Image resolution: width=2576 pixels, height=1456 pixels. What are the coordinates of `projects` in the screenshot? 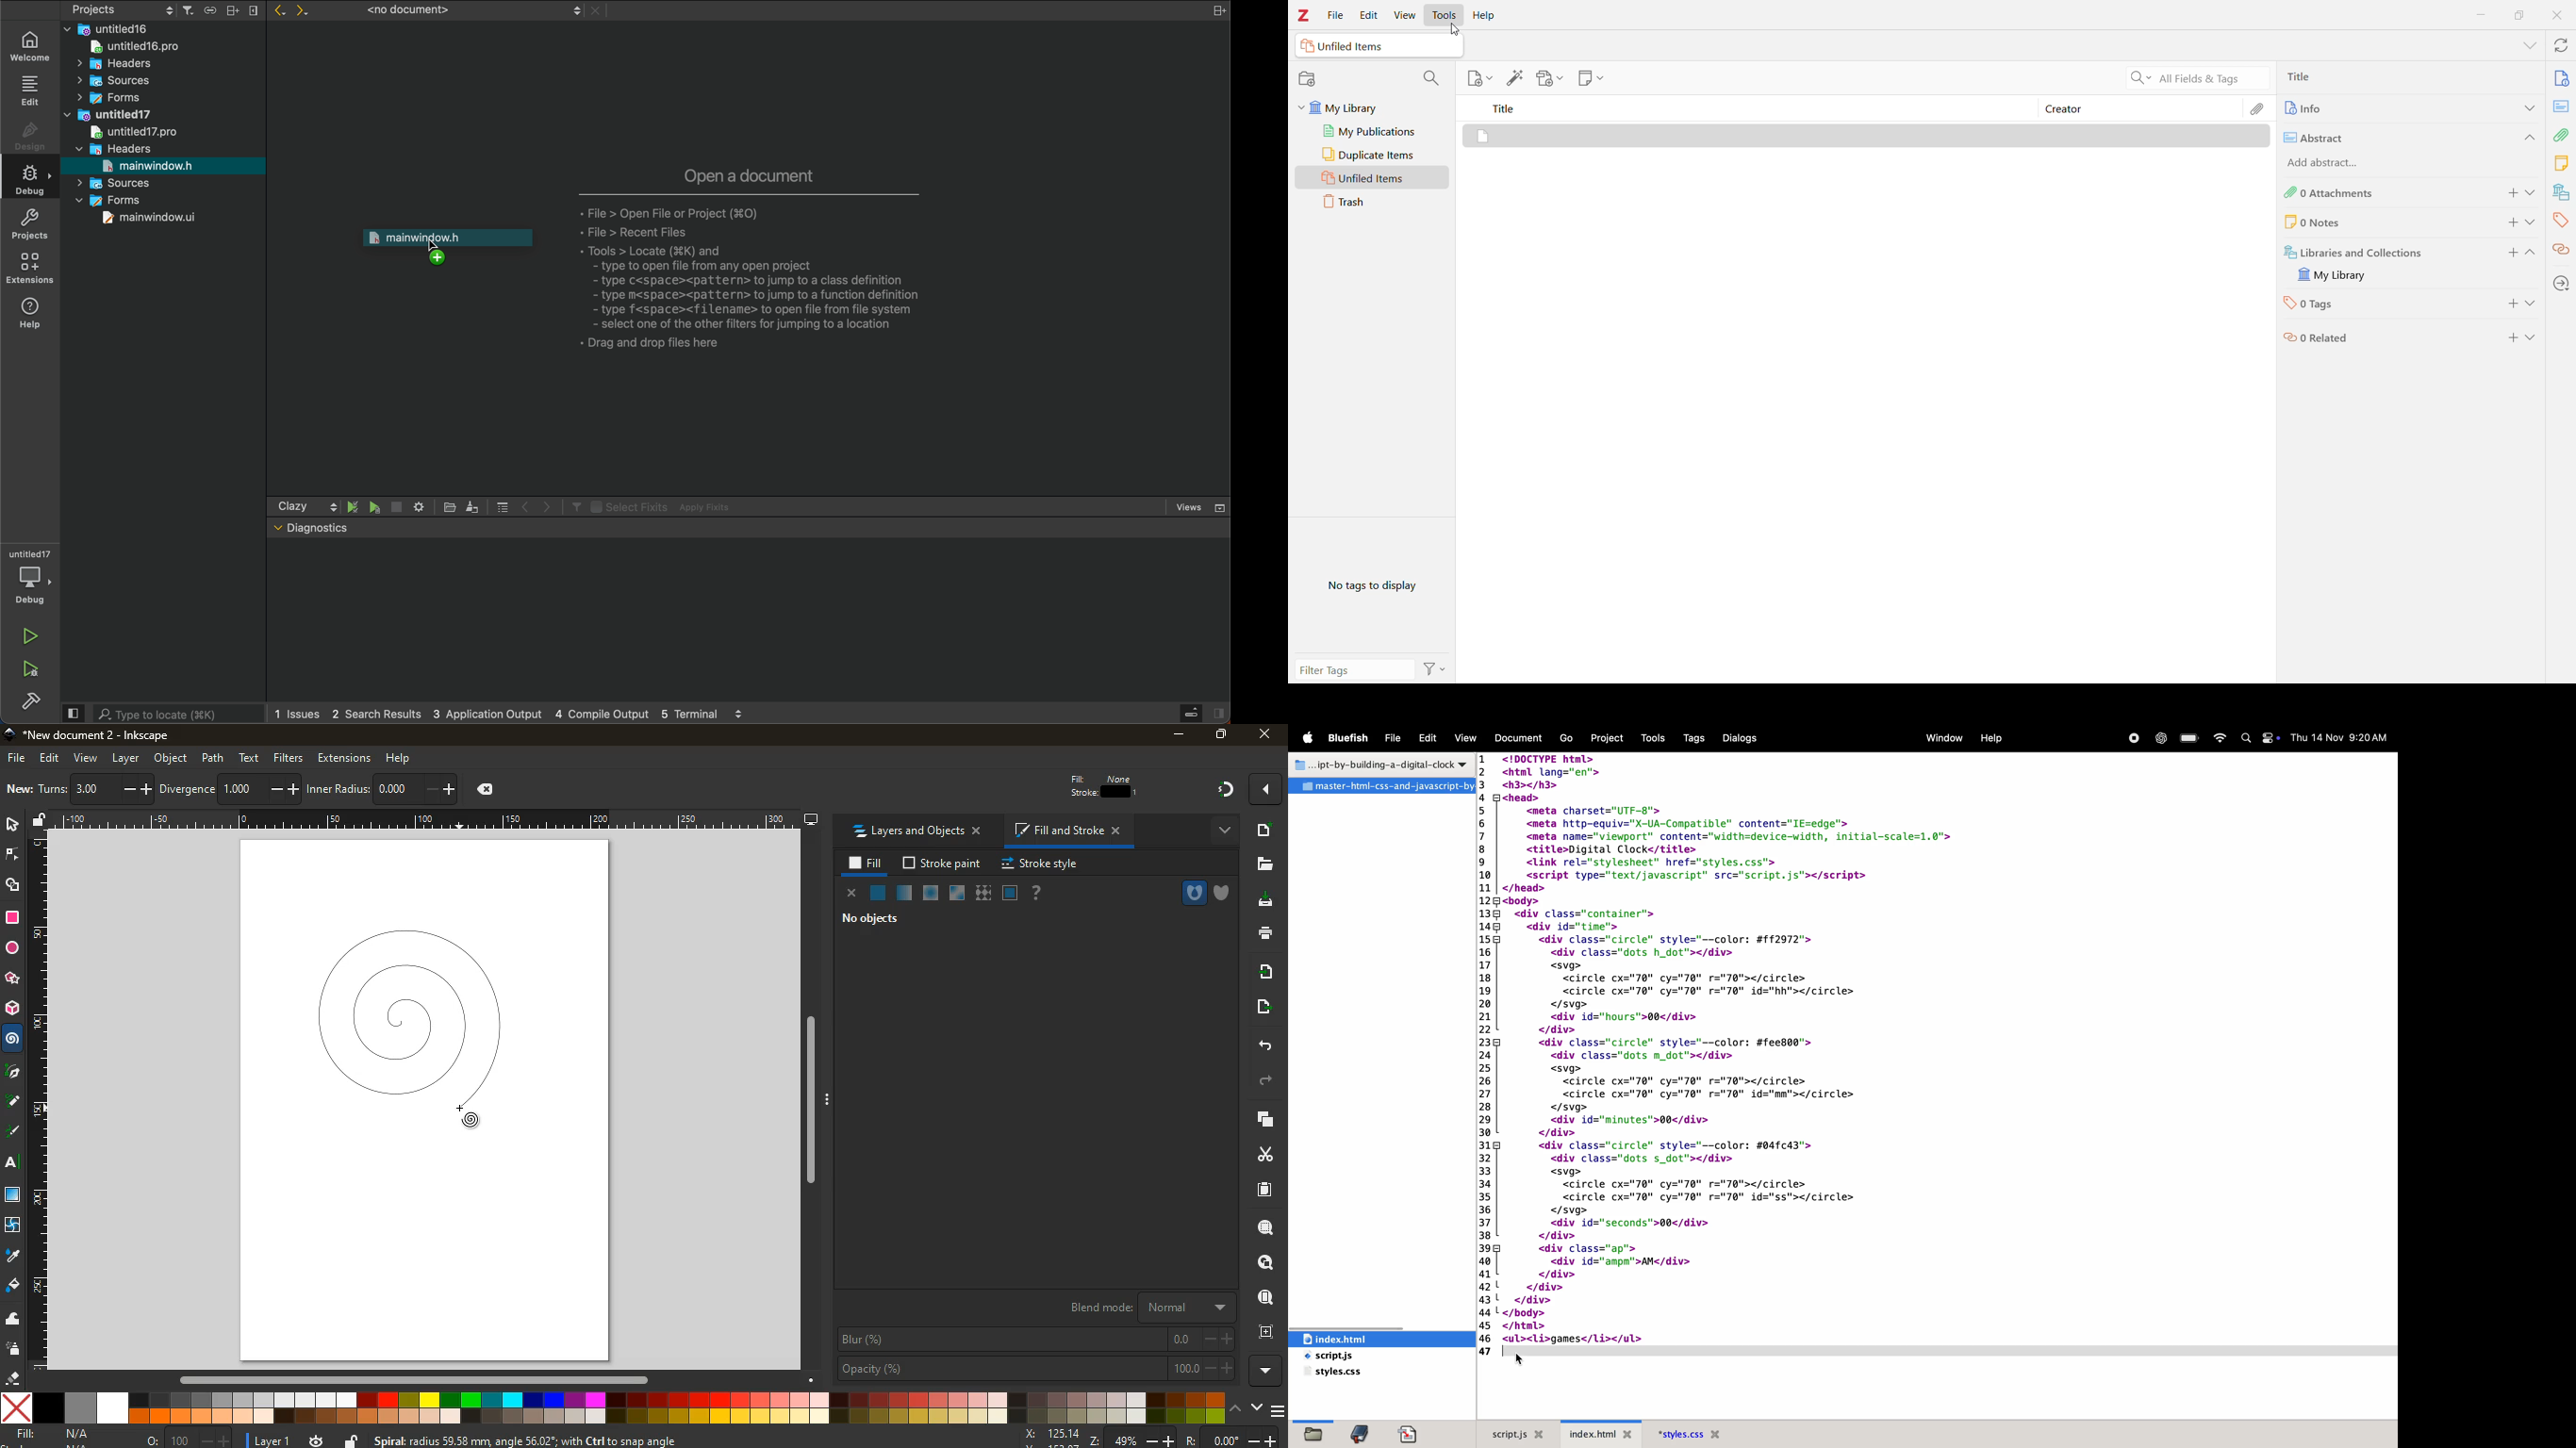 It's located at (35, 224).